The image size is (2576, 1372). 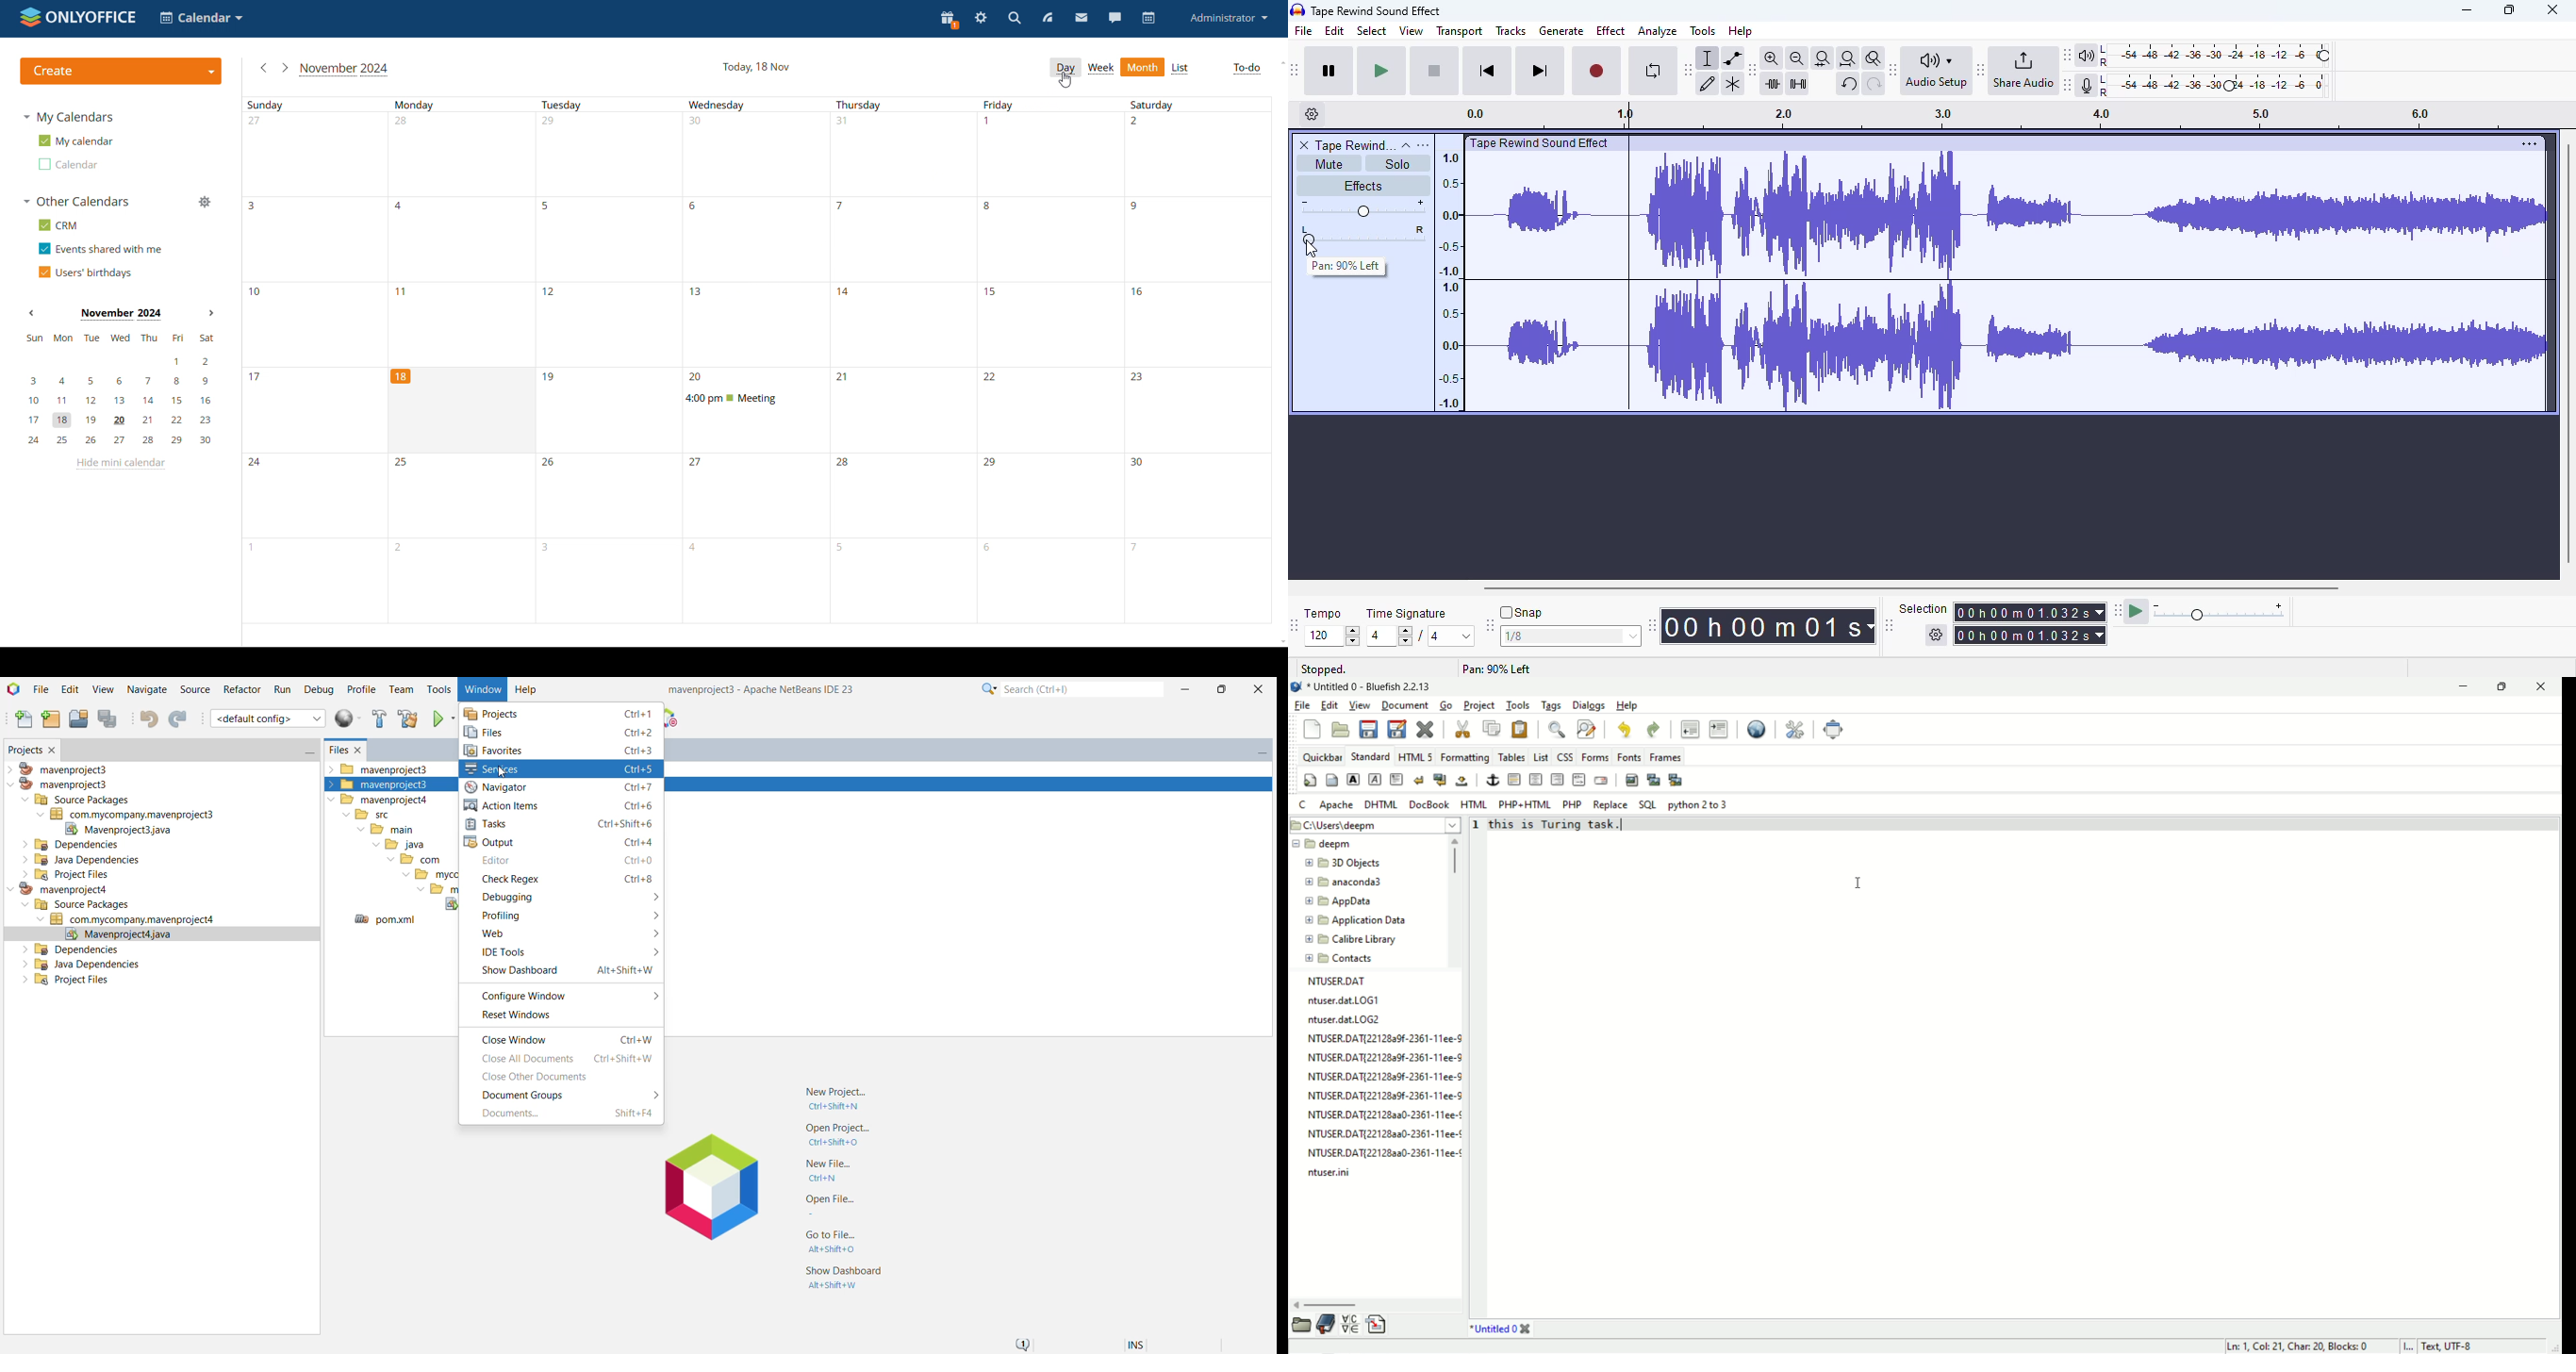 I want to click on PHP+HTML, so click(x=1525, y=805).